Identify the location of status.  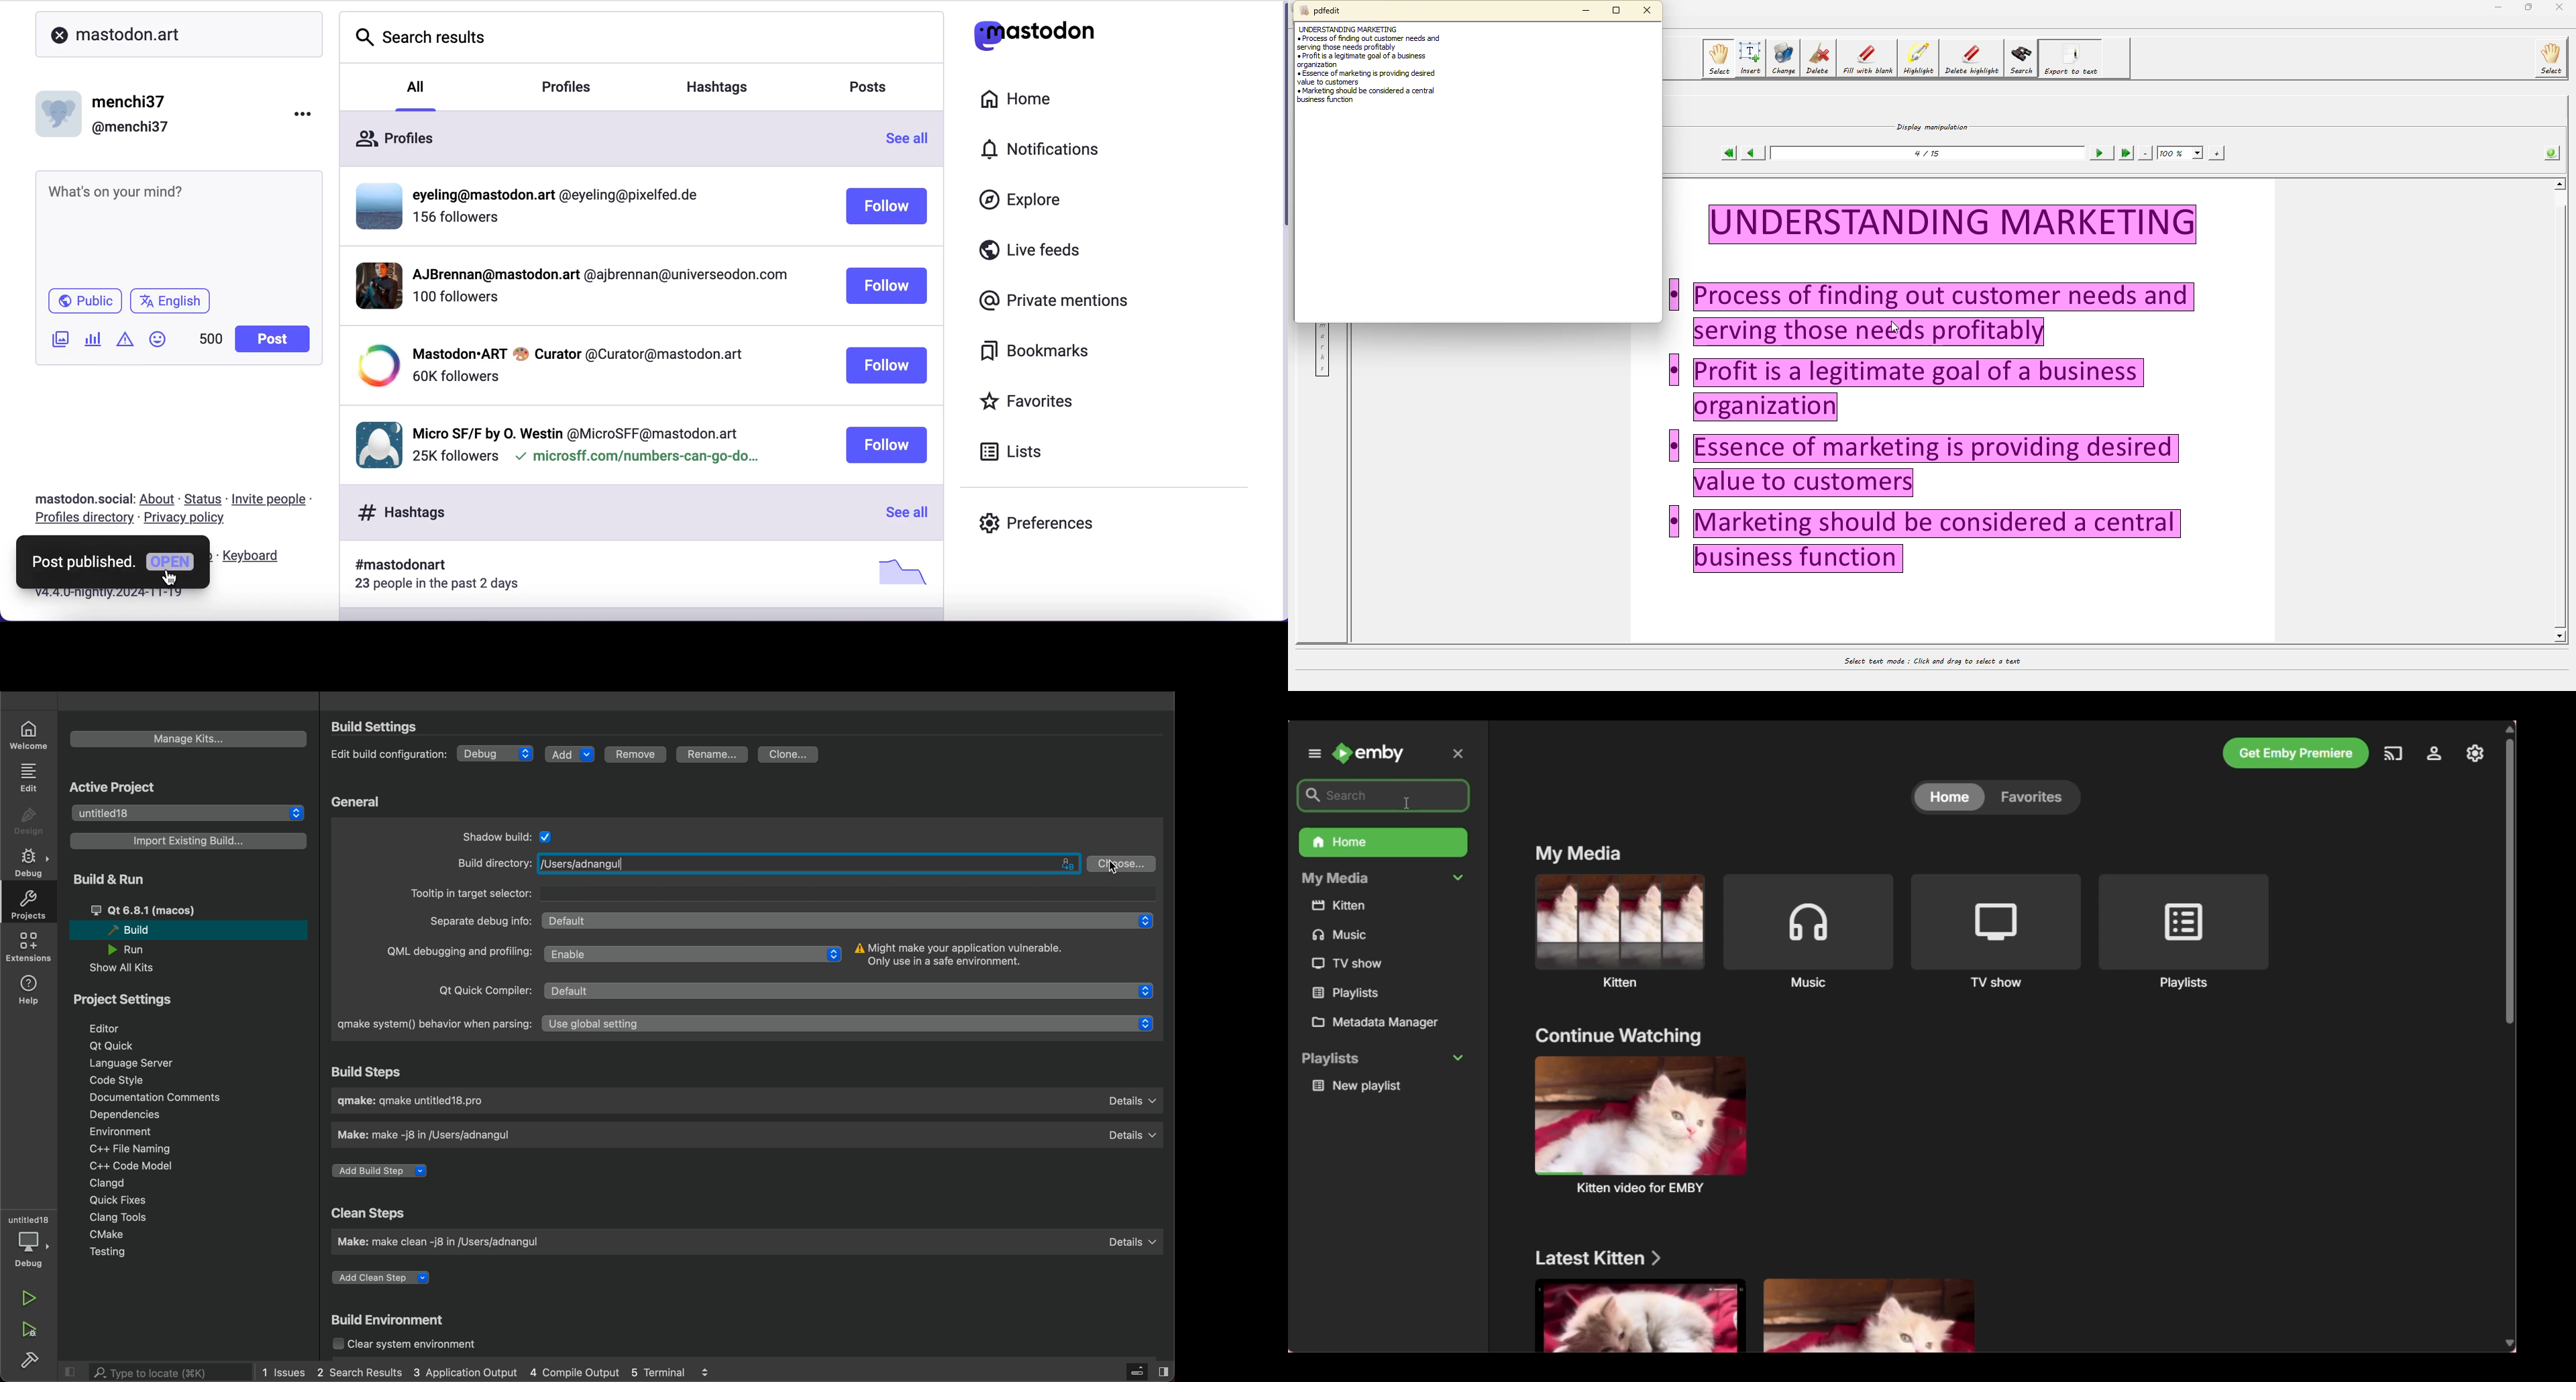
(204, 499).